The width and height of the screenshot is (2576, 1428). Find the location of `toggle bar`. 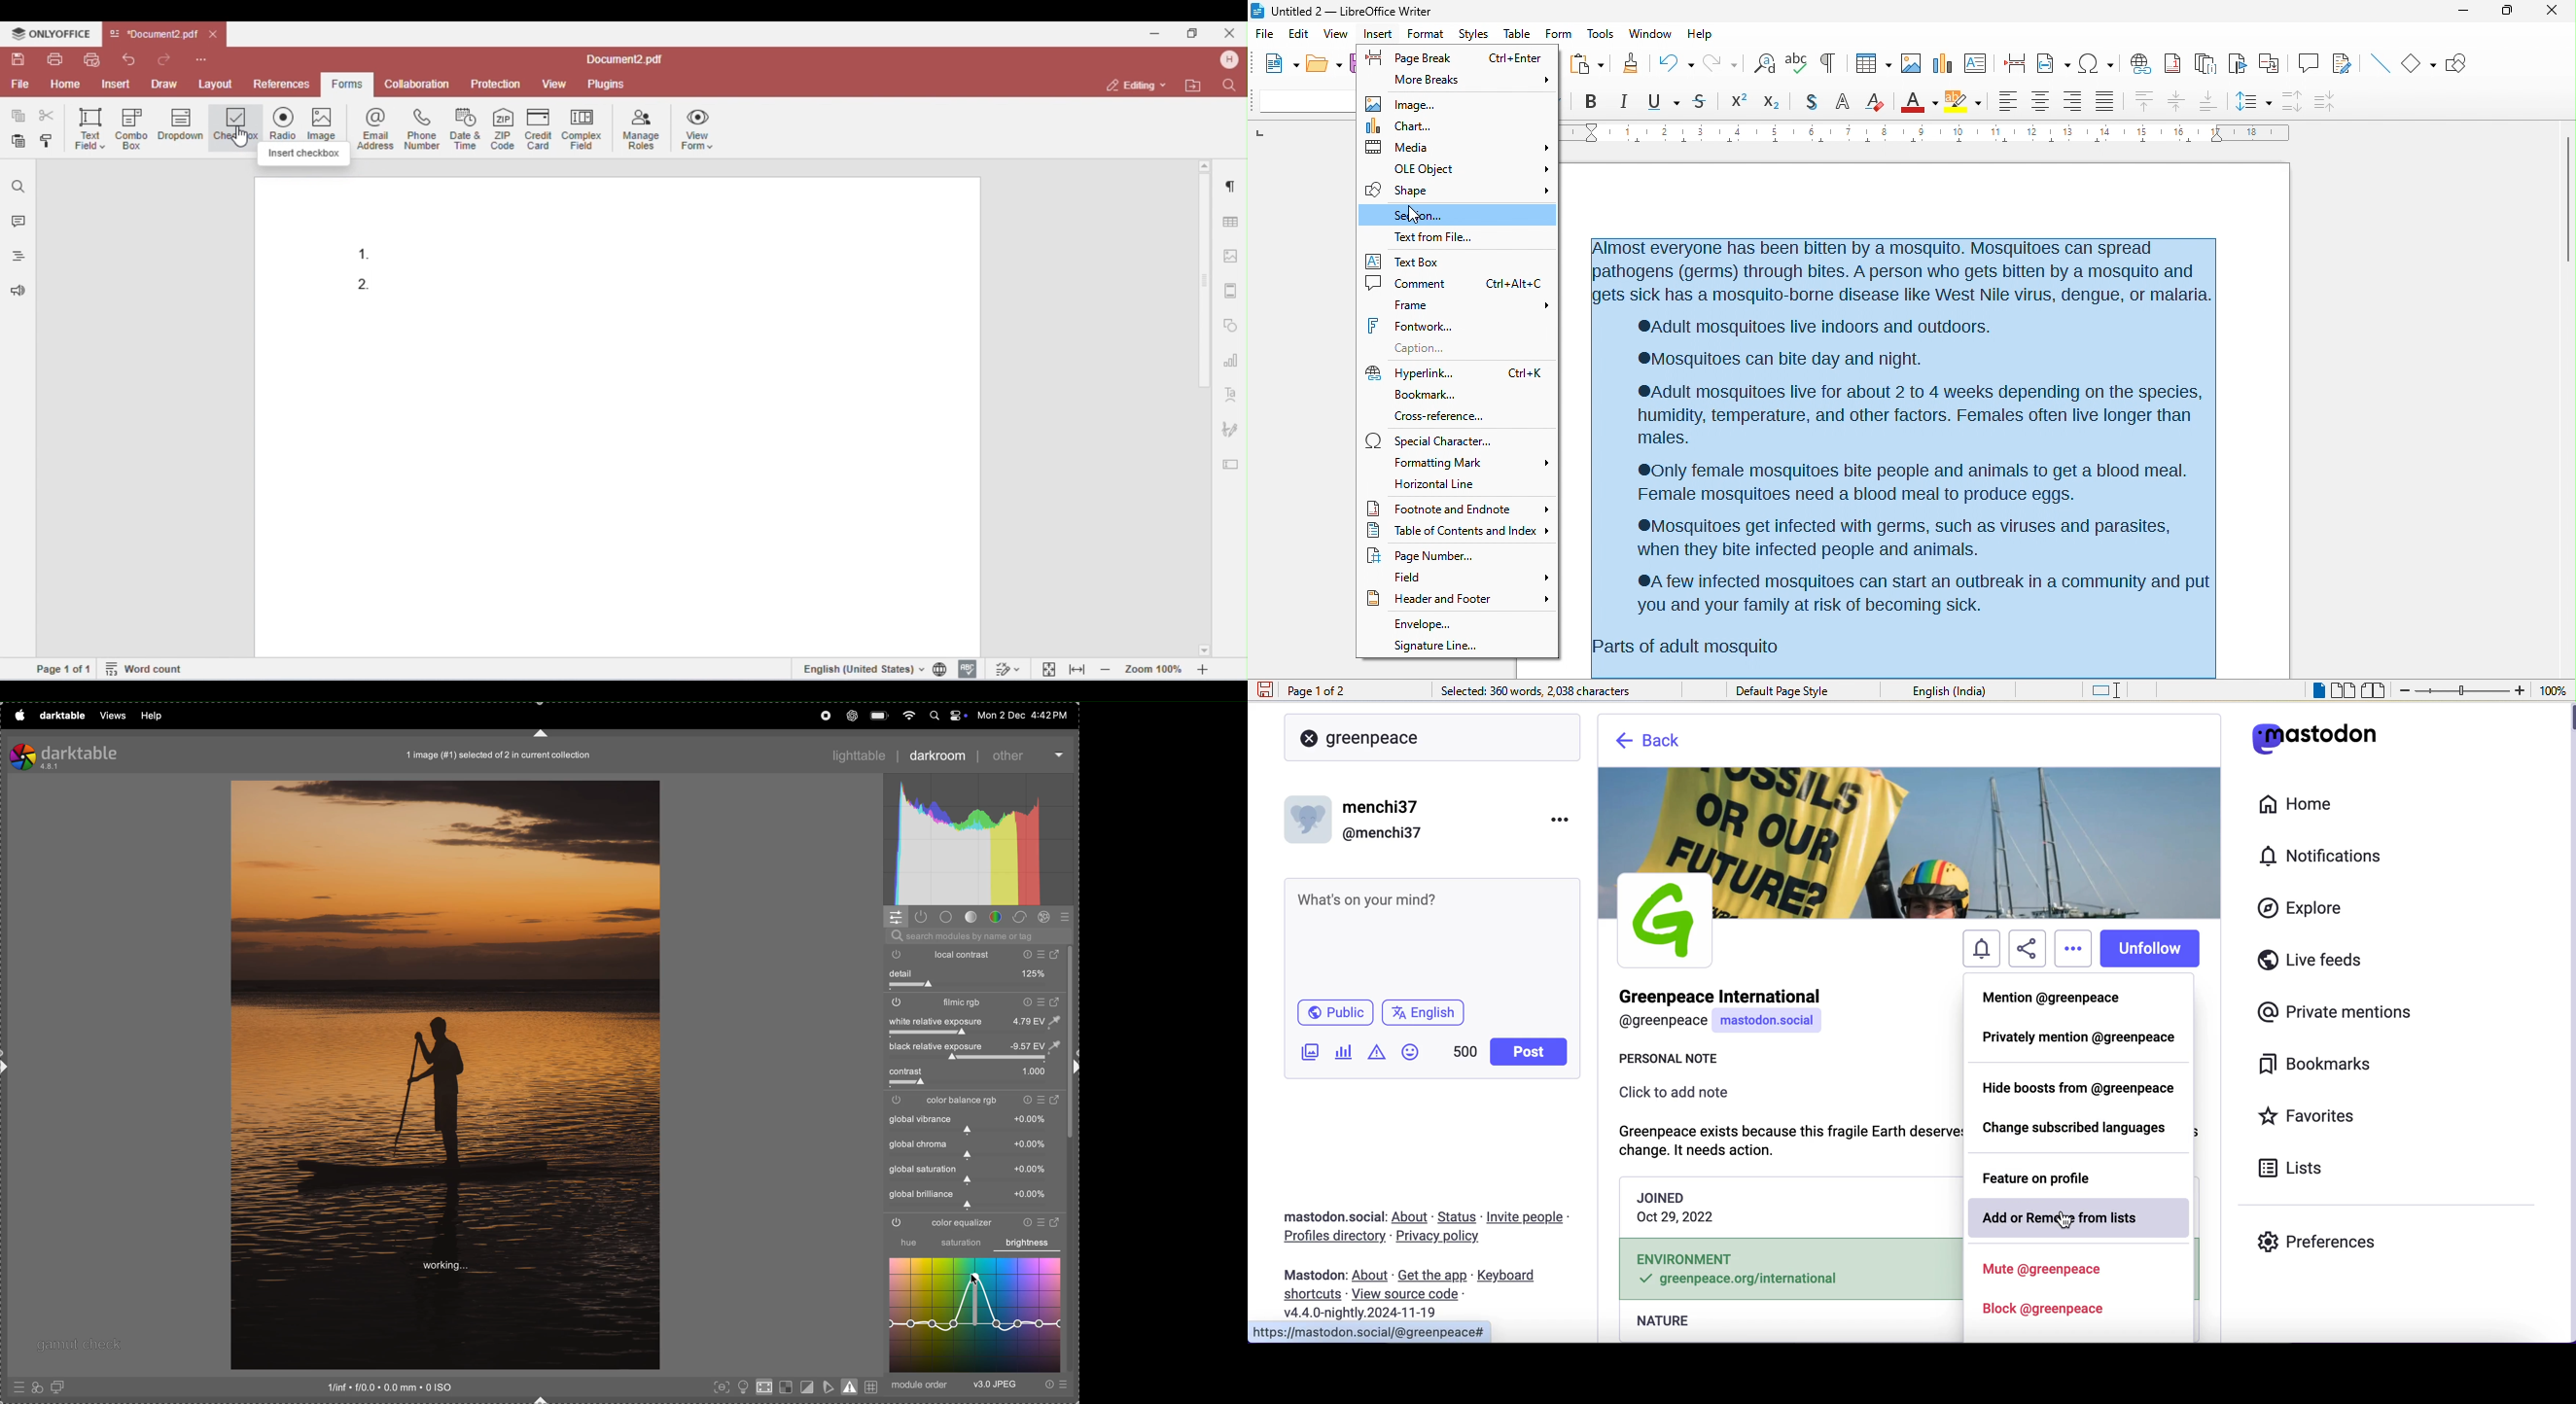

toggle bar is located at coordinates (975, 987).